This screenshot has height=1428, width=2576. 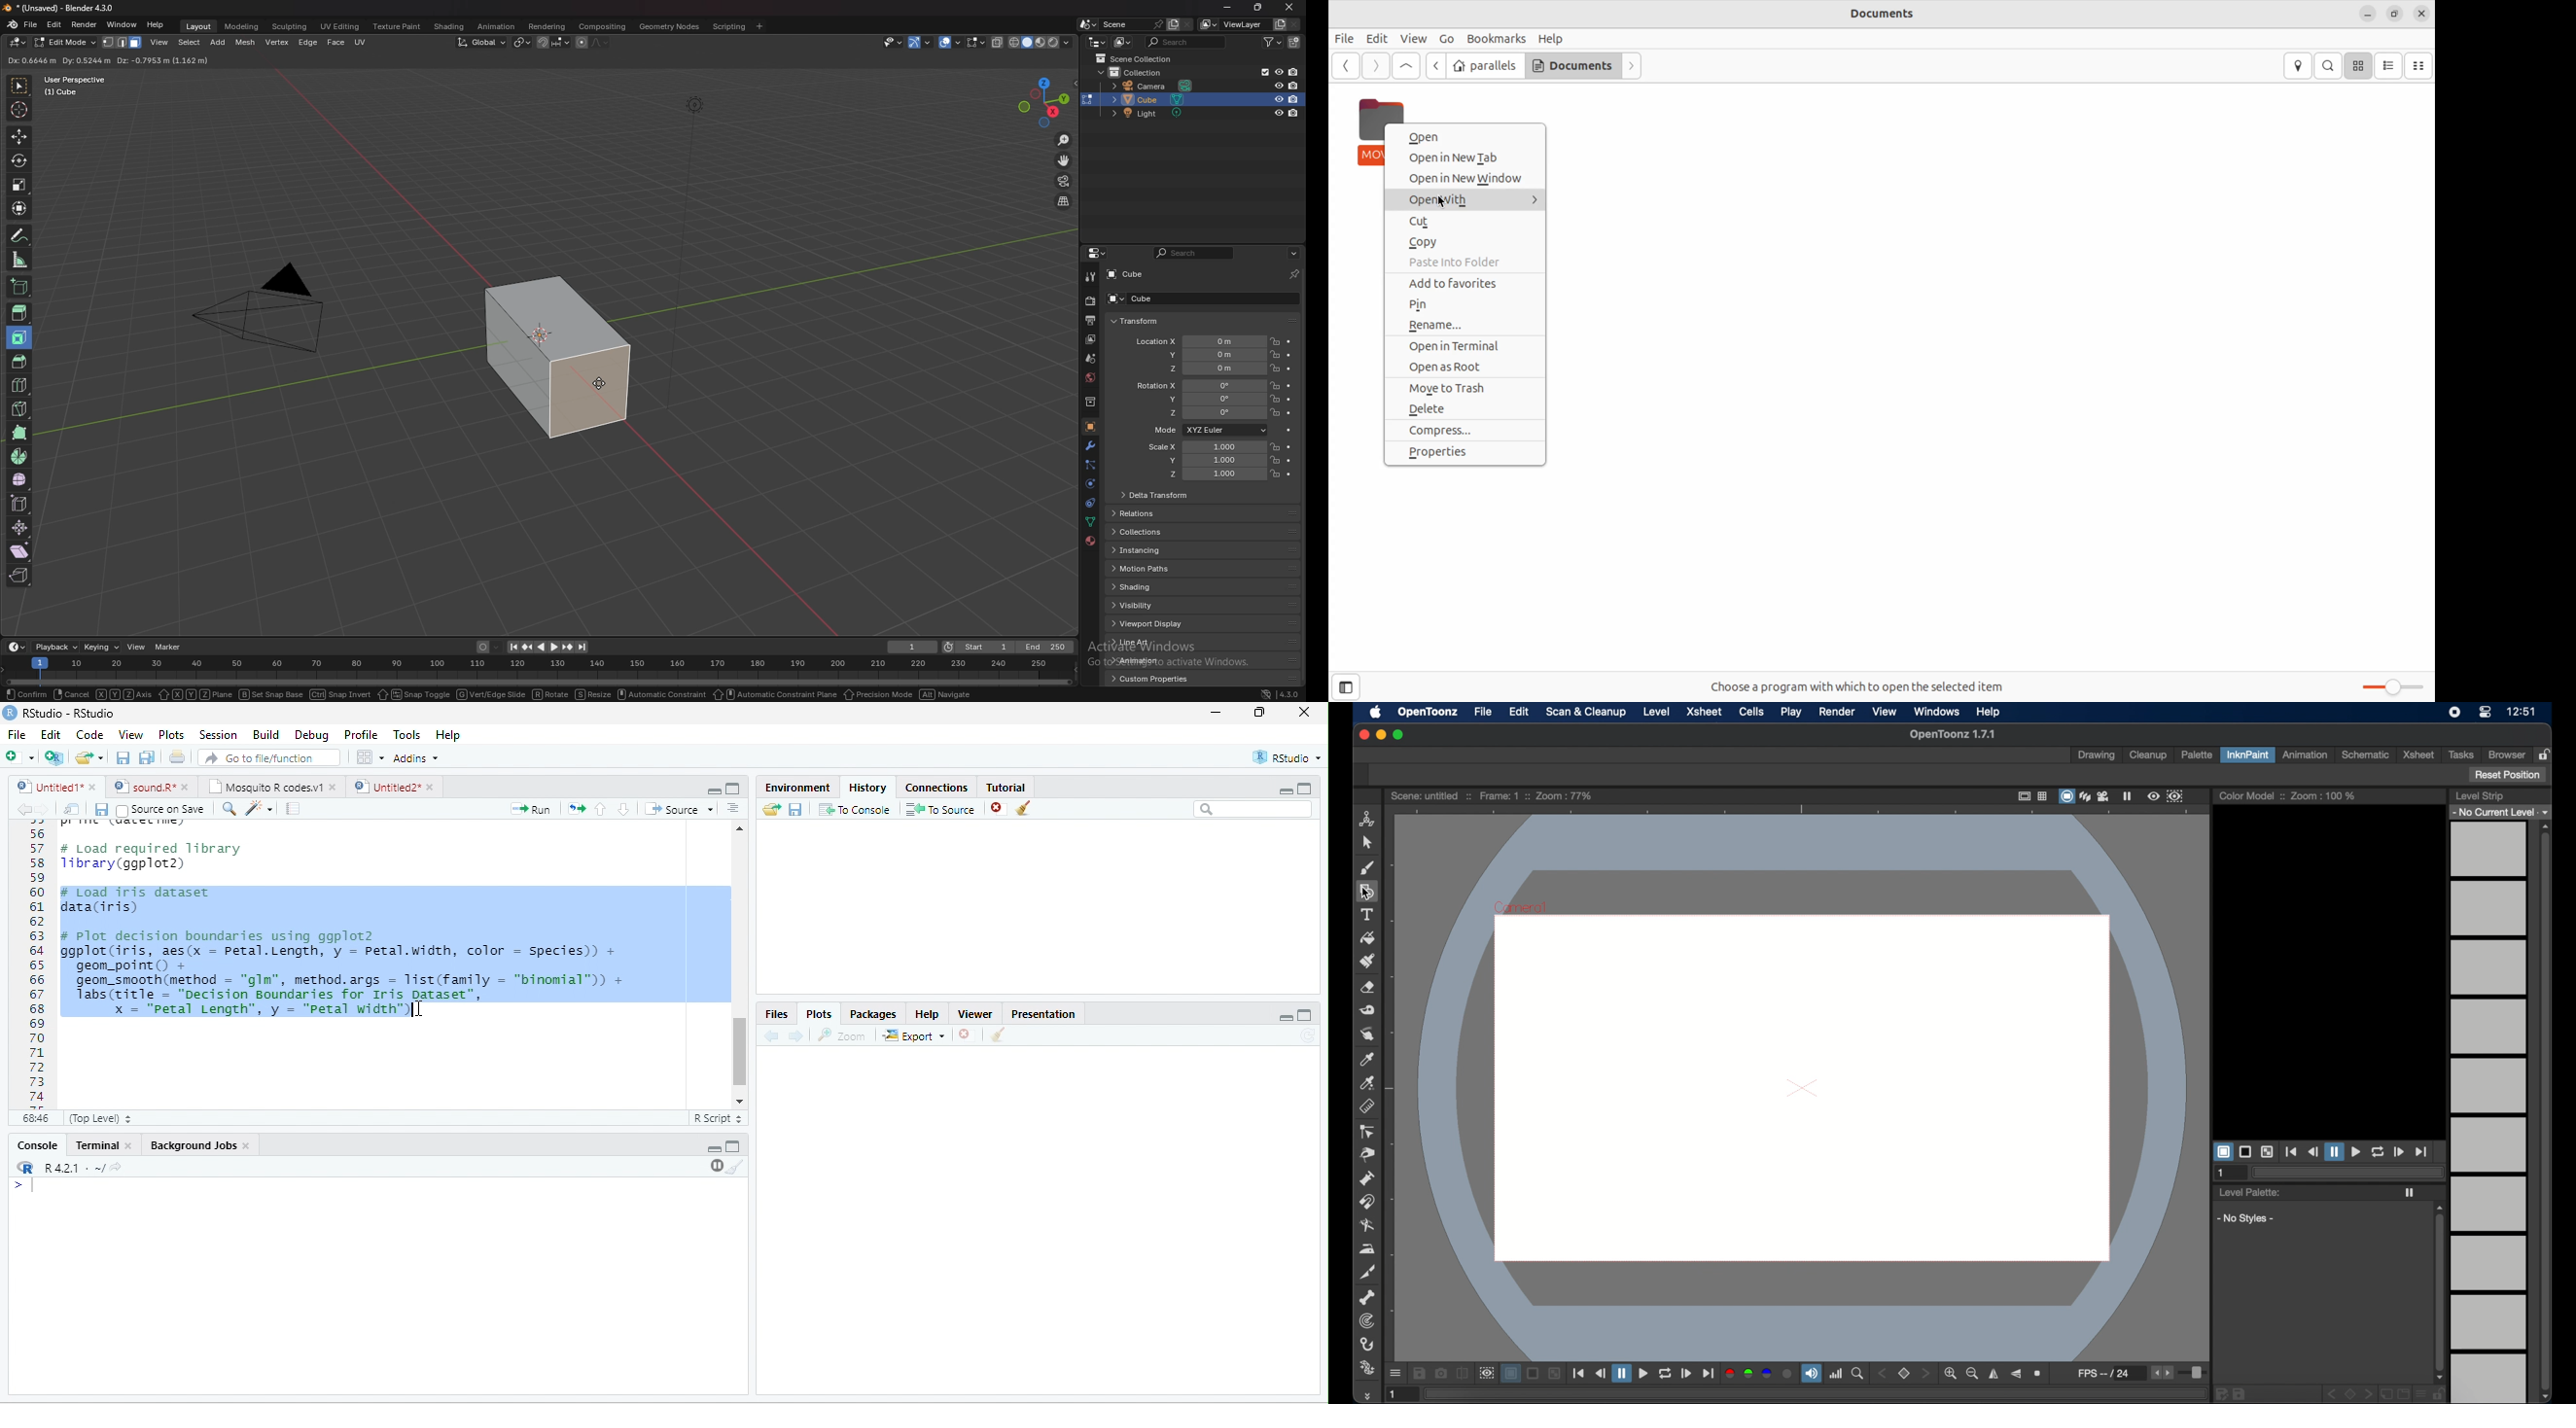 I want to click on fill tool, so click(x=1367, y=939).